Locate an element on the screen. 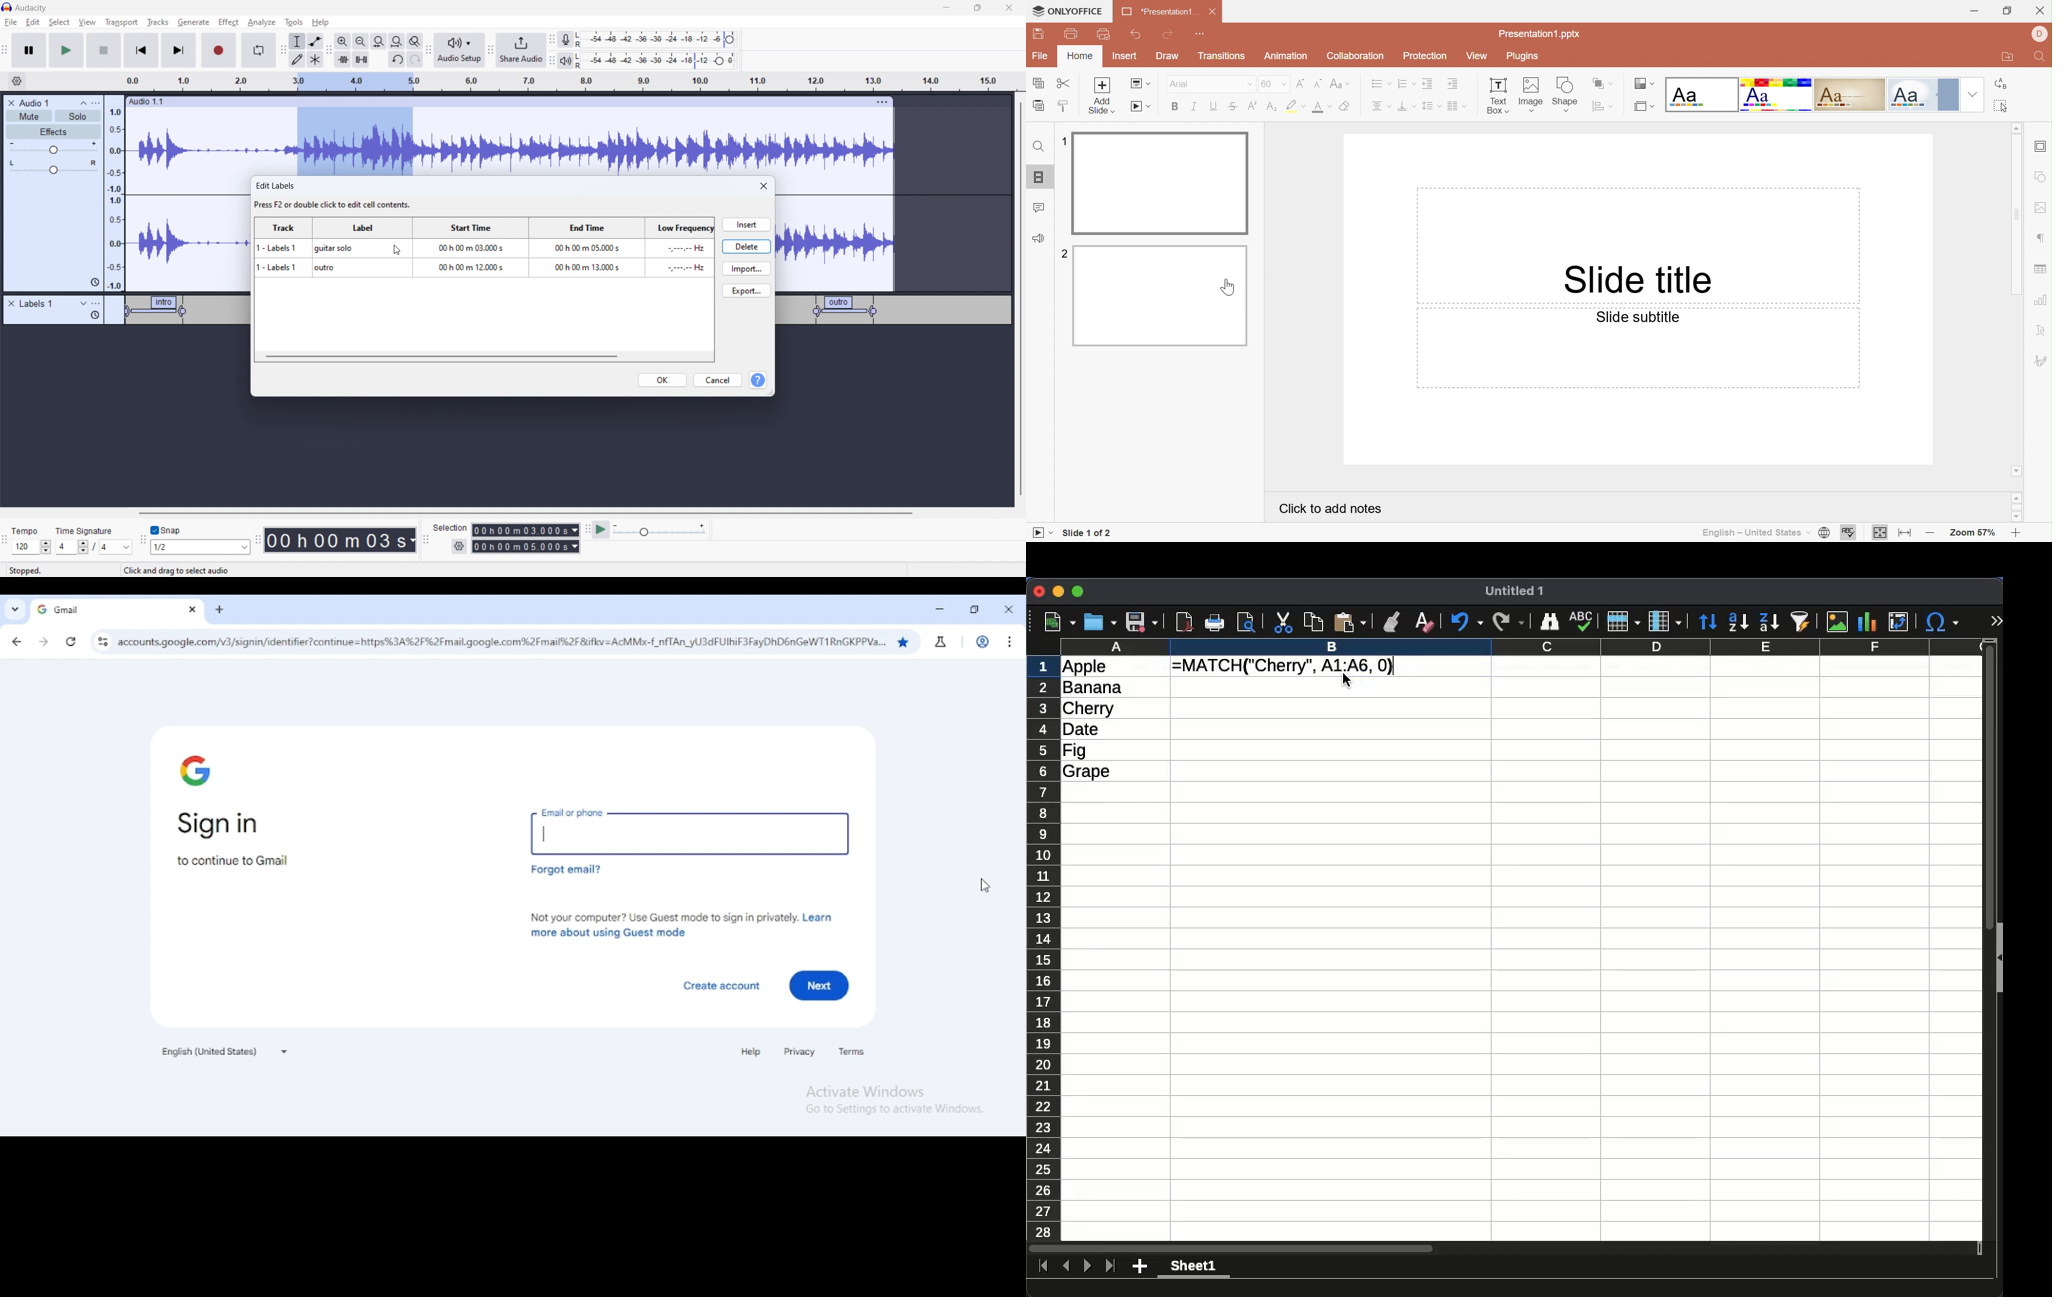 Image resolution: width=2072 pixels, height=1316 pixels. clear formatting is located at coordinates (1425, 623).